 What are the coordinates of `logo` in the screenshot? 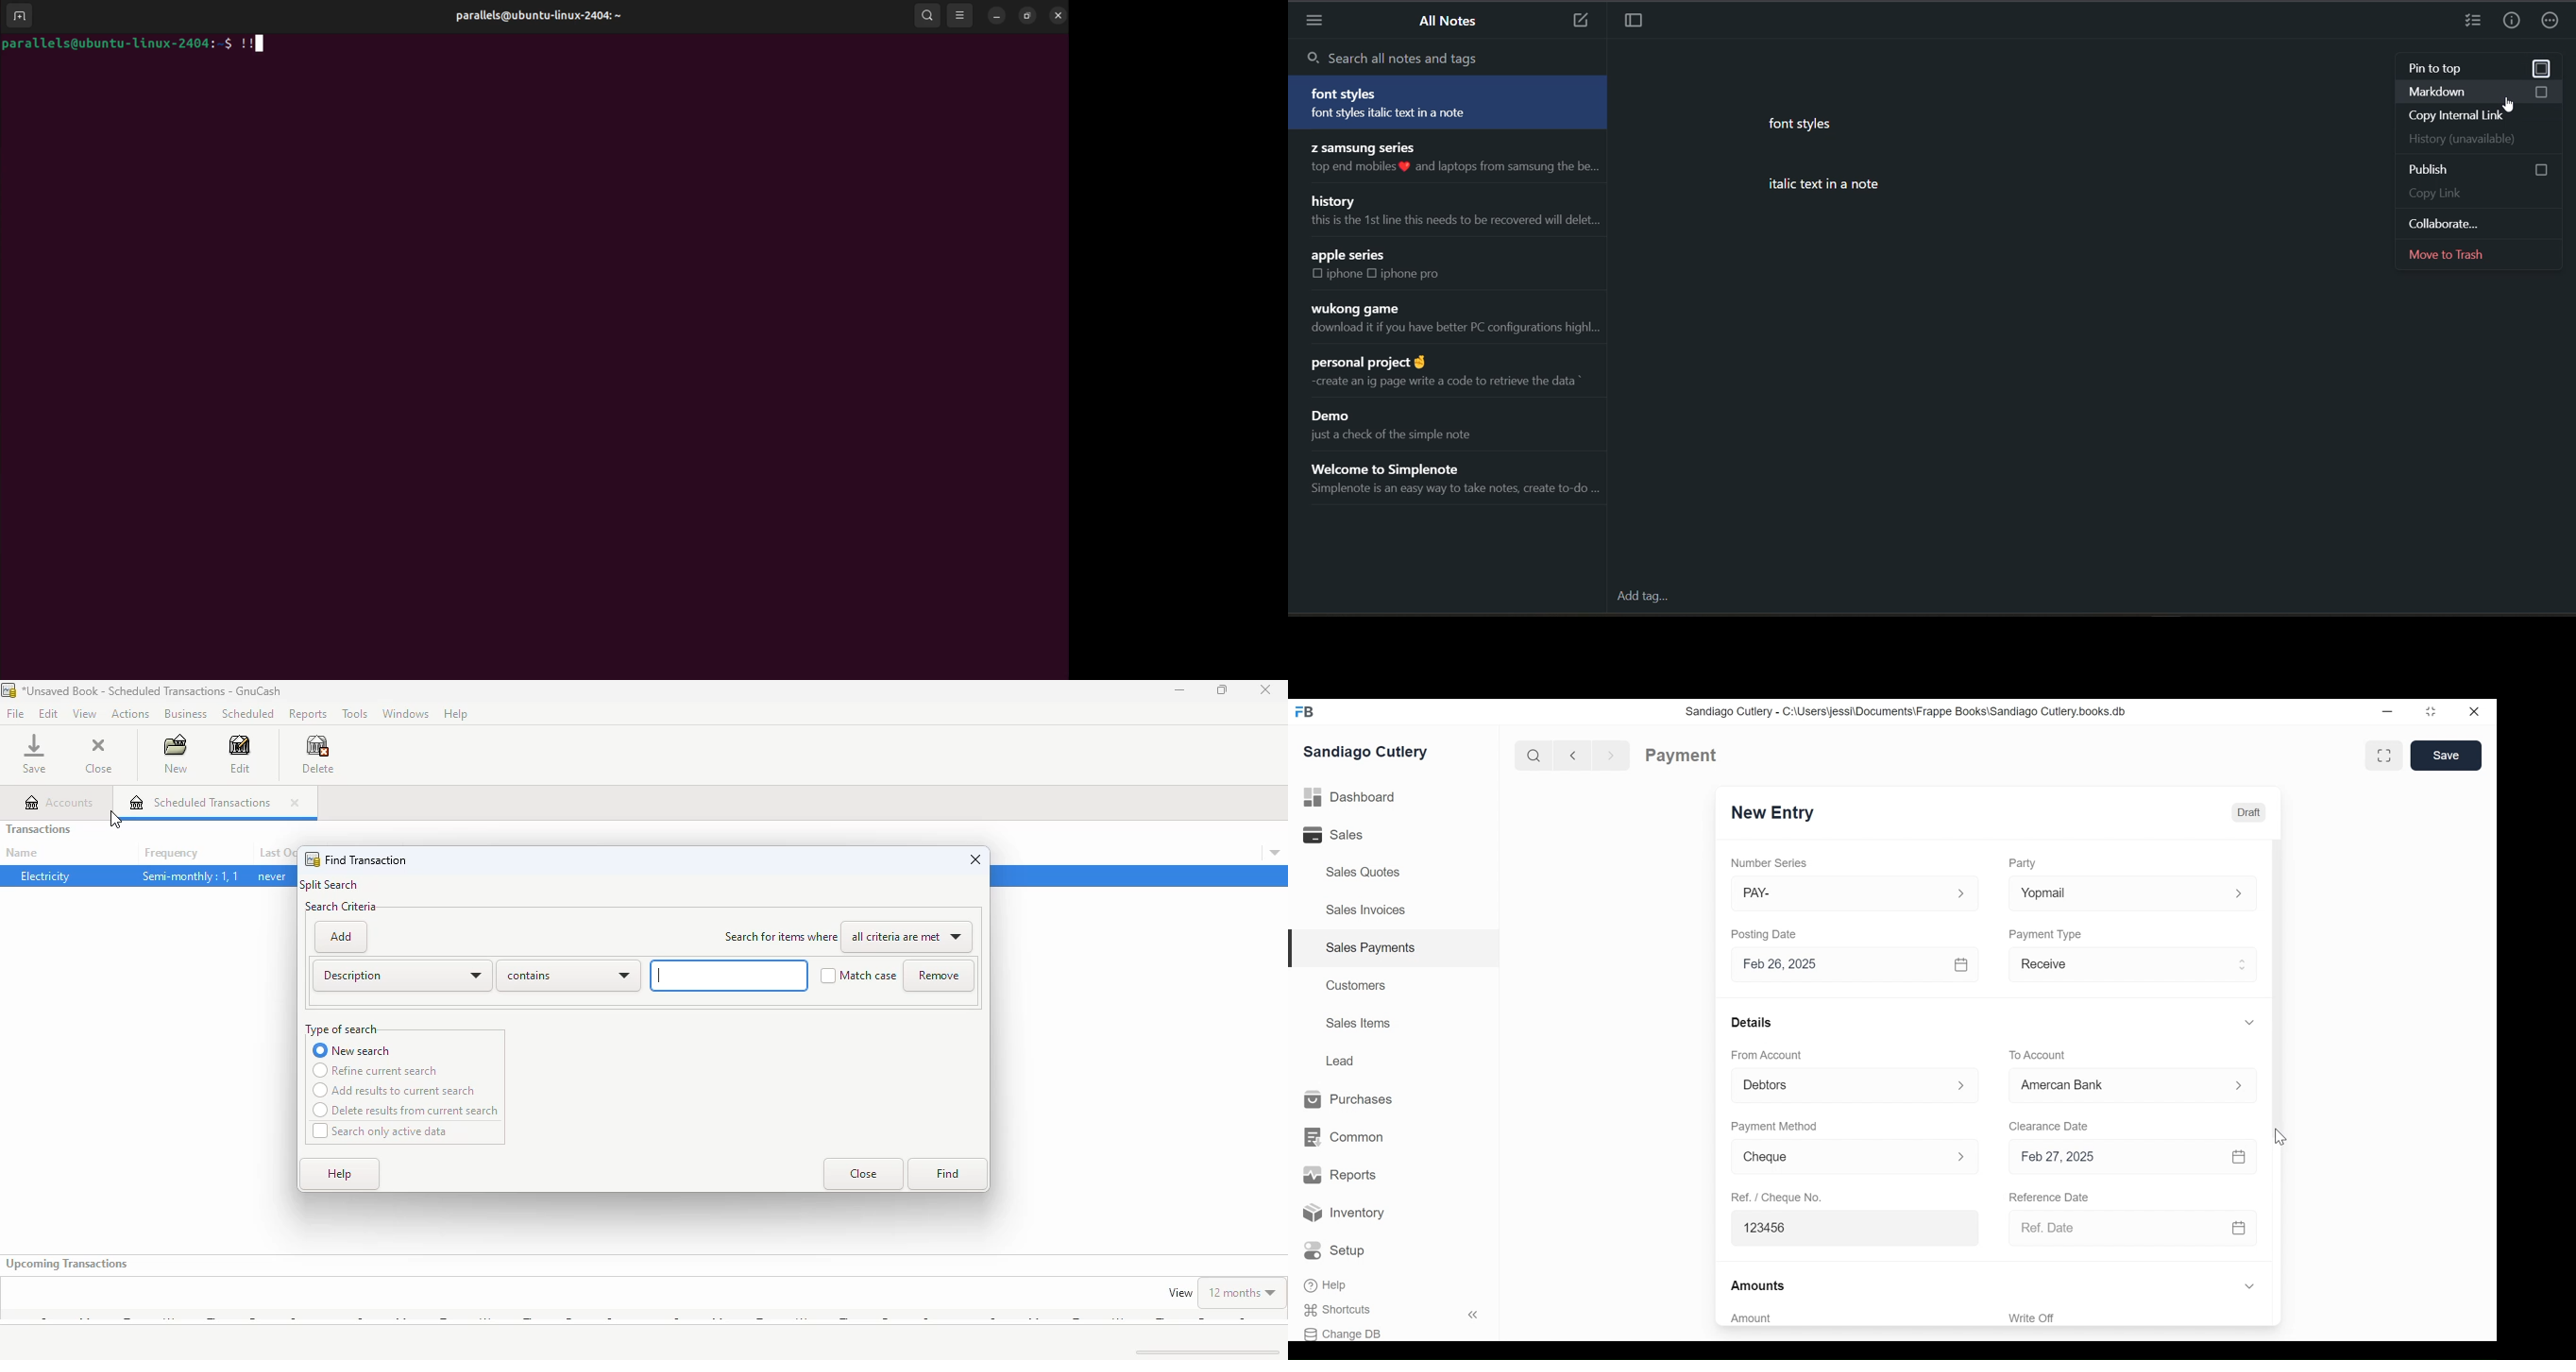 It's located at (312, 859).